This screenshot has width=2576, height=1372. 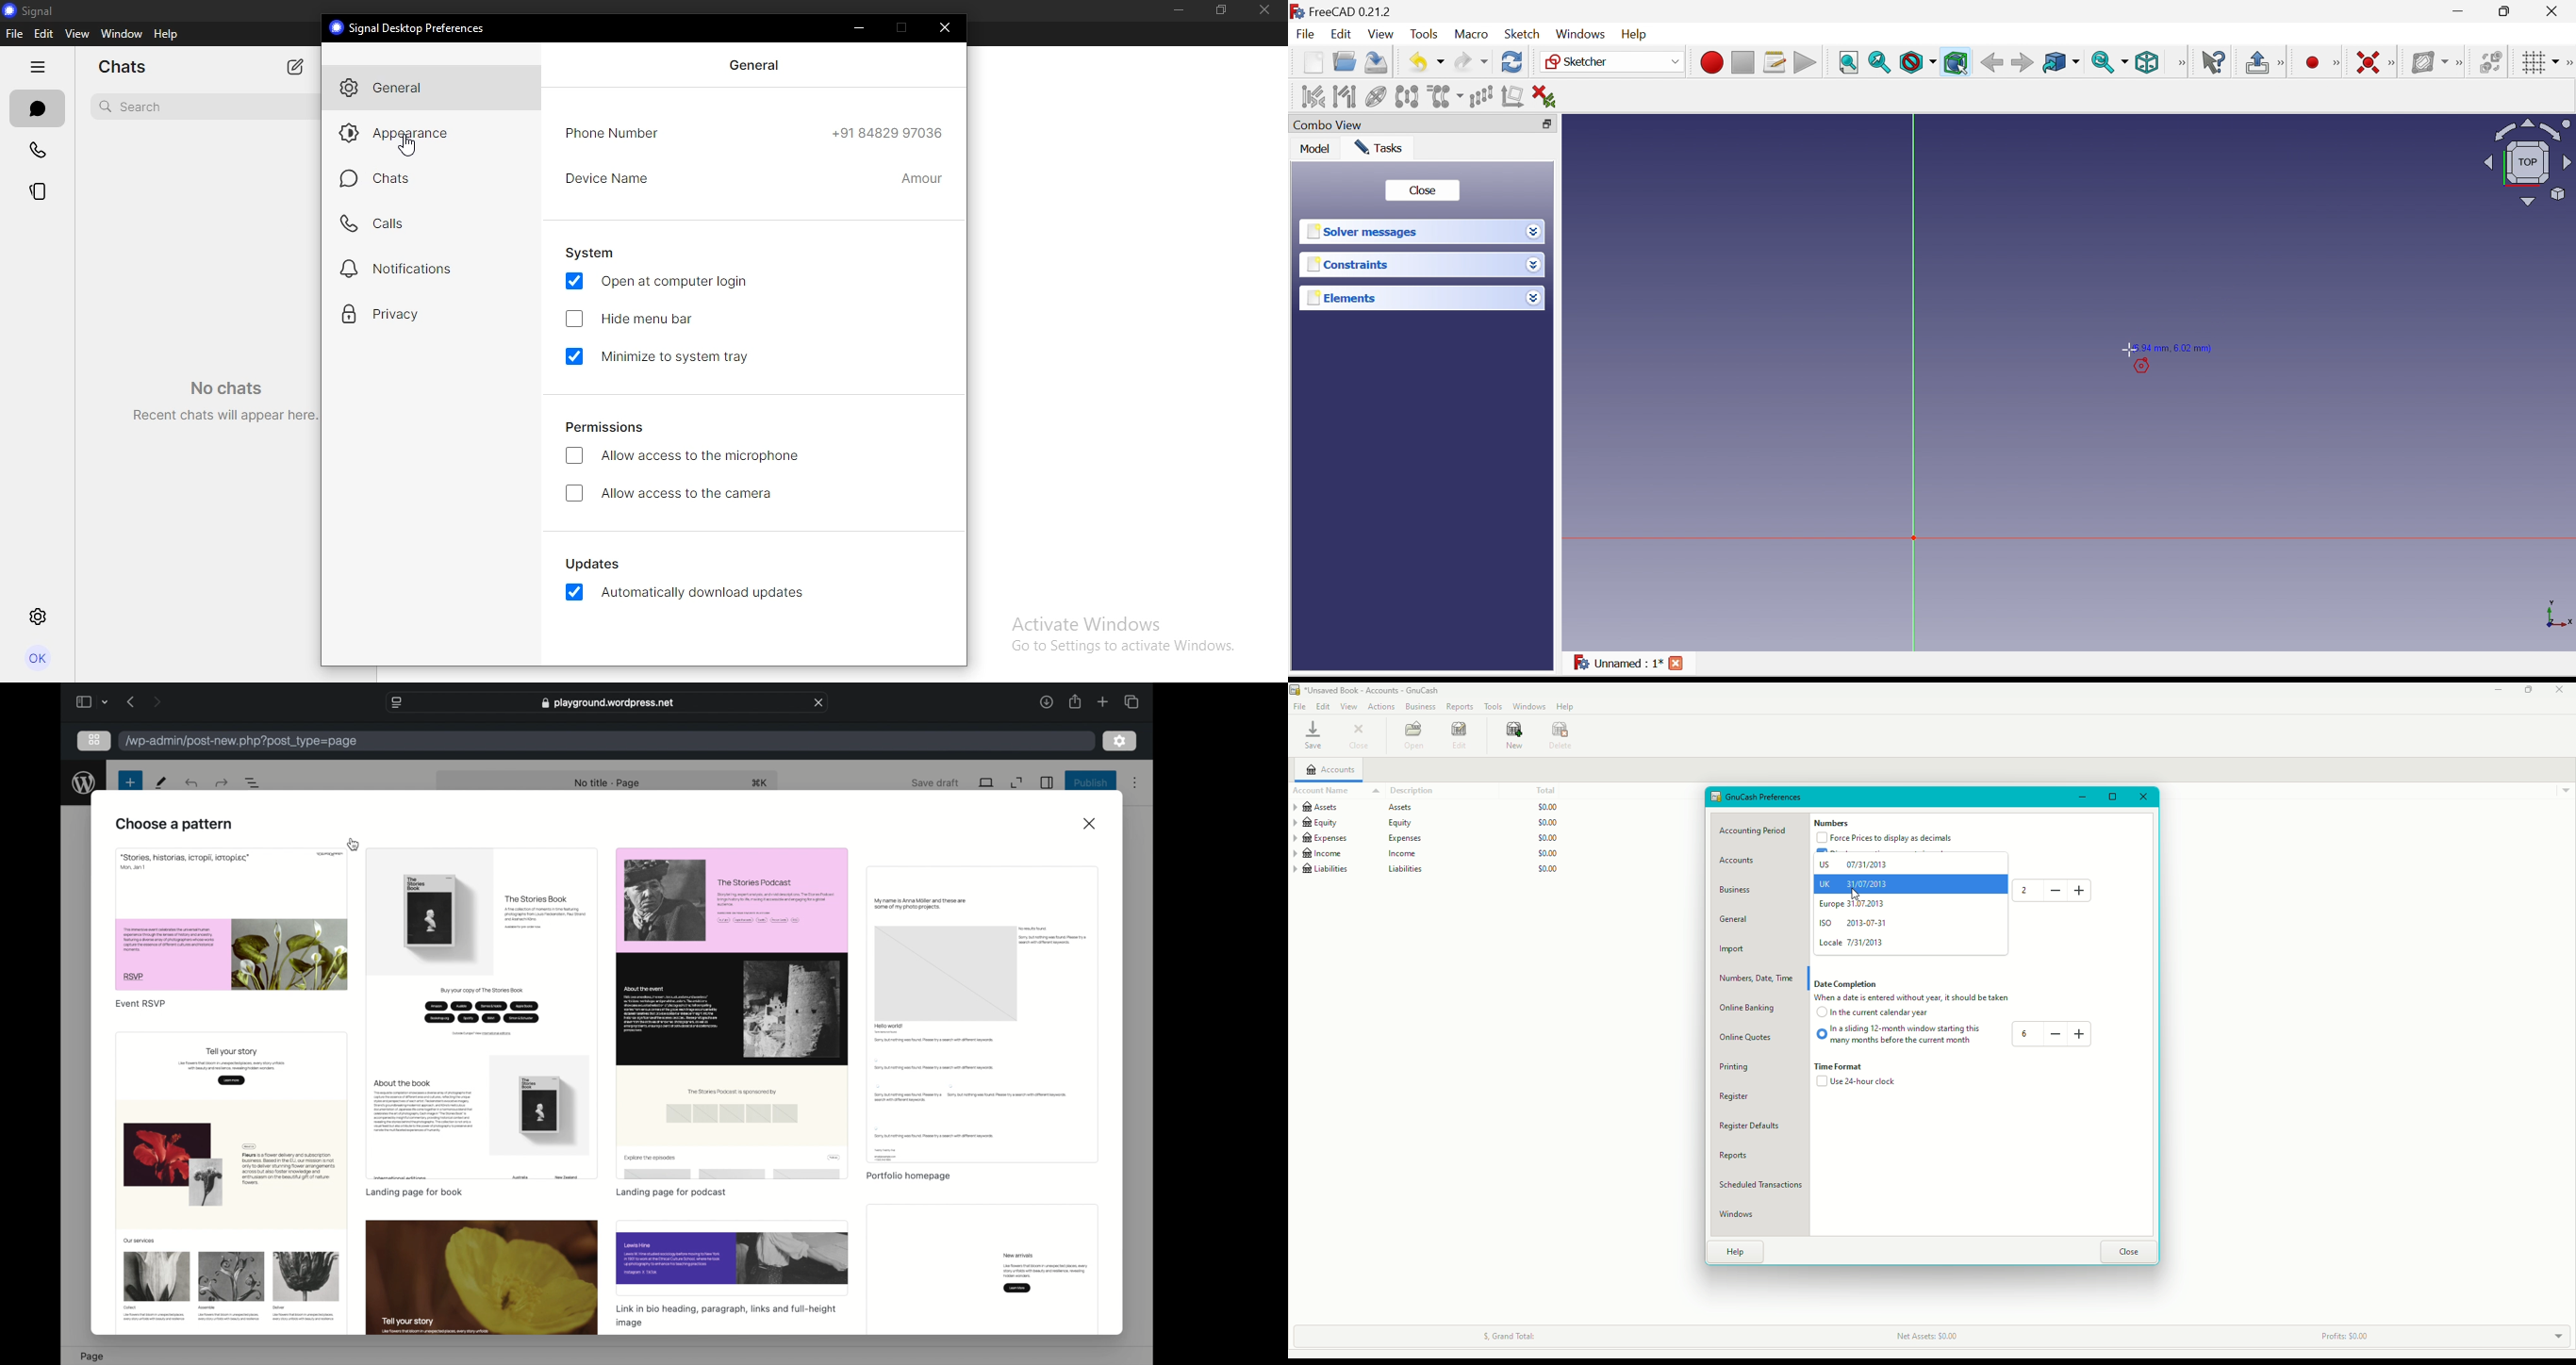 What do you see at coordinates (1549, 126) in the screenshot?
I see `Restore down` at bounding box center [1549, 126].